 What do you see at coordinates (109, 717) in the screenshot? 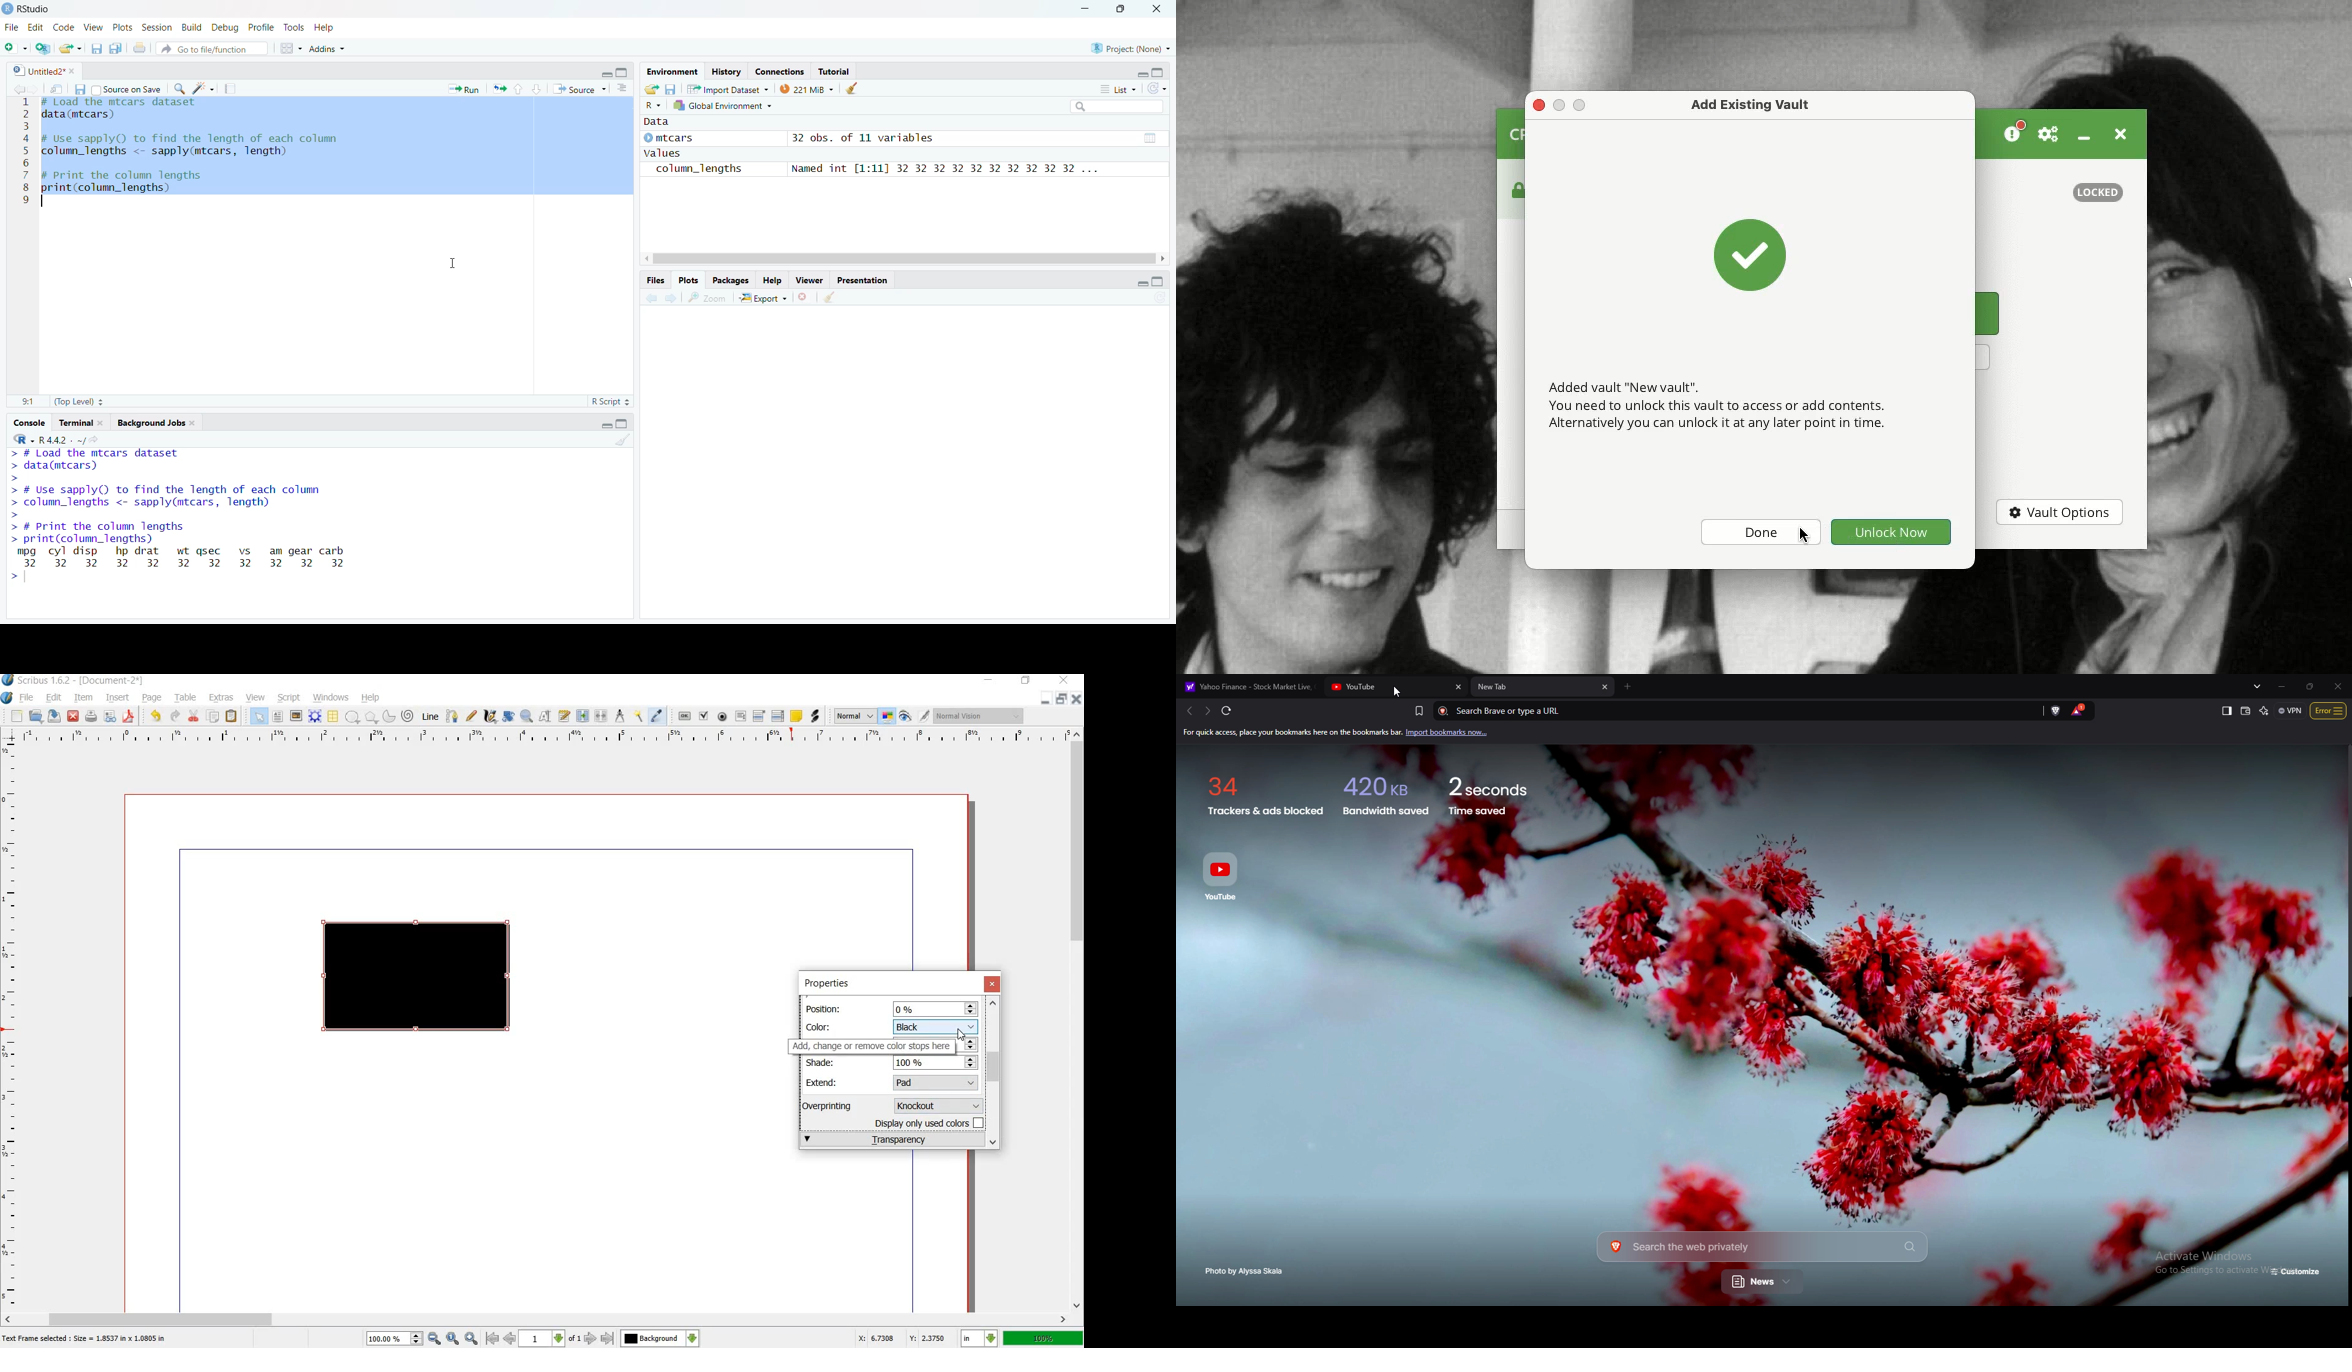
I see `preflight verifier` at bounding box center [109, 717].